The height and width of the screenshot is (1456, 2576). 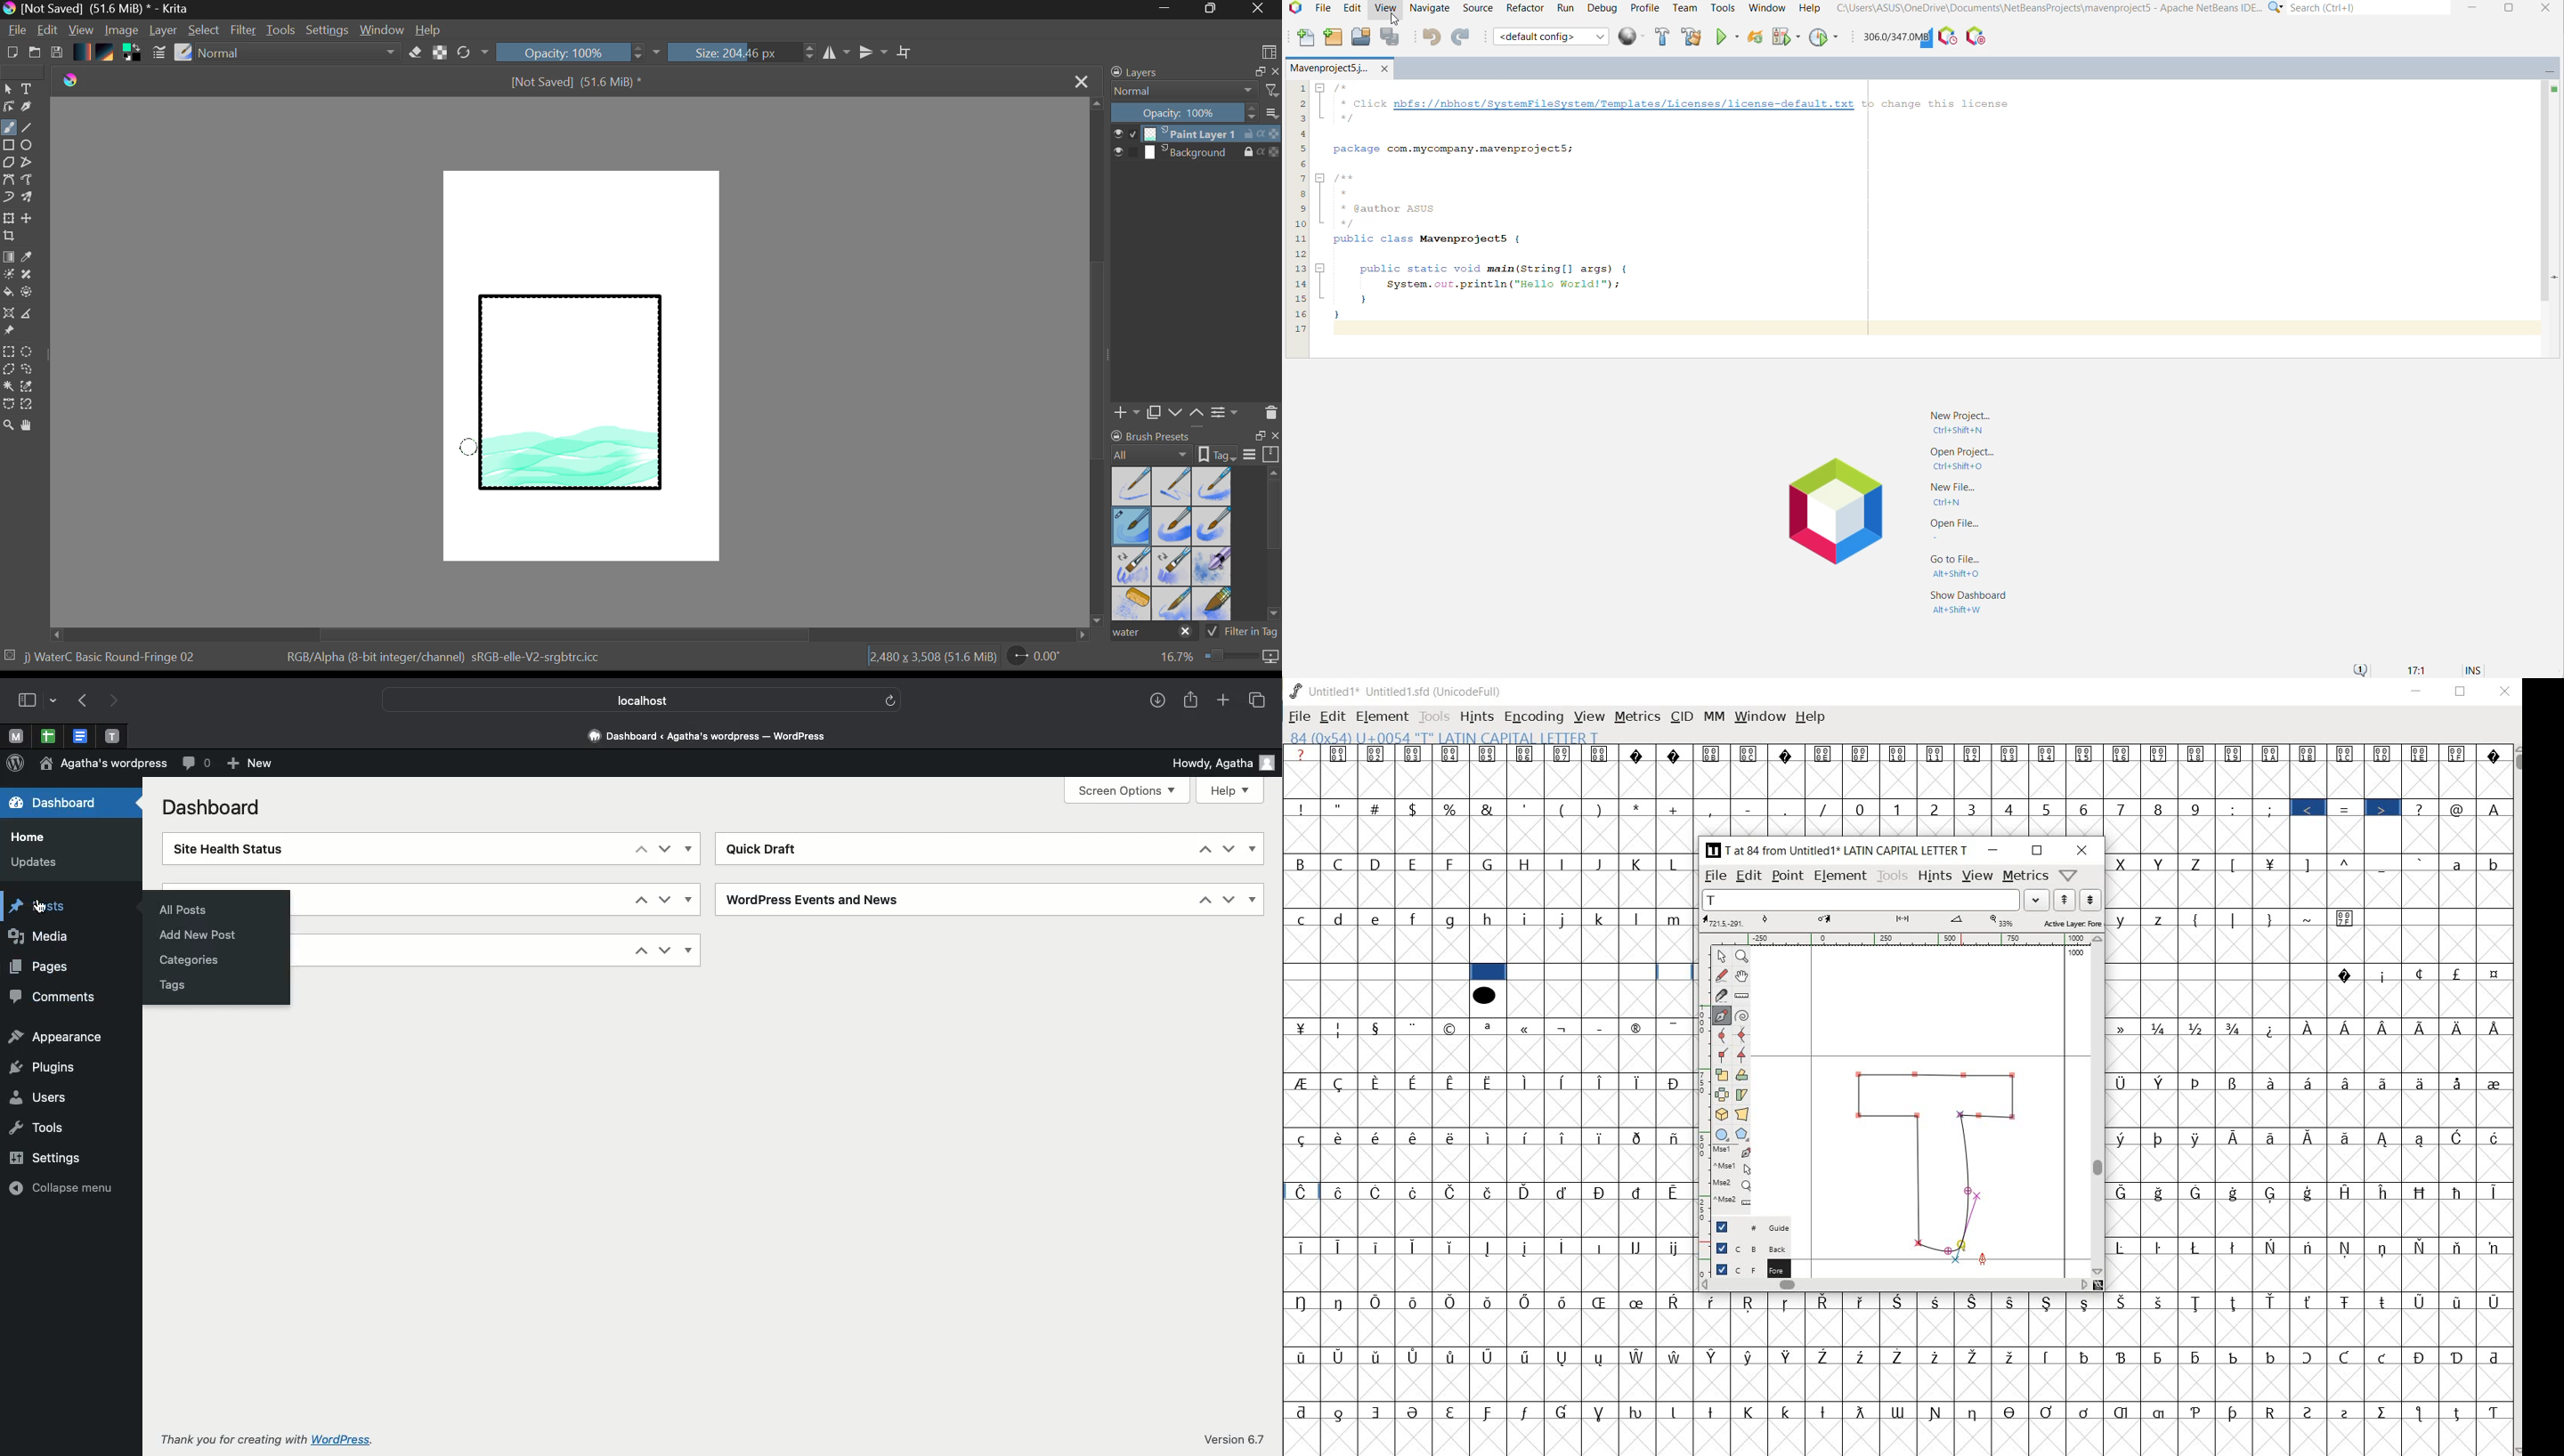 I want to click on L, so click(x=1676, y=863).